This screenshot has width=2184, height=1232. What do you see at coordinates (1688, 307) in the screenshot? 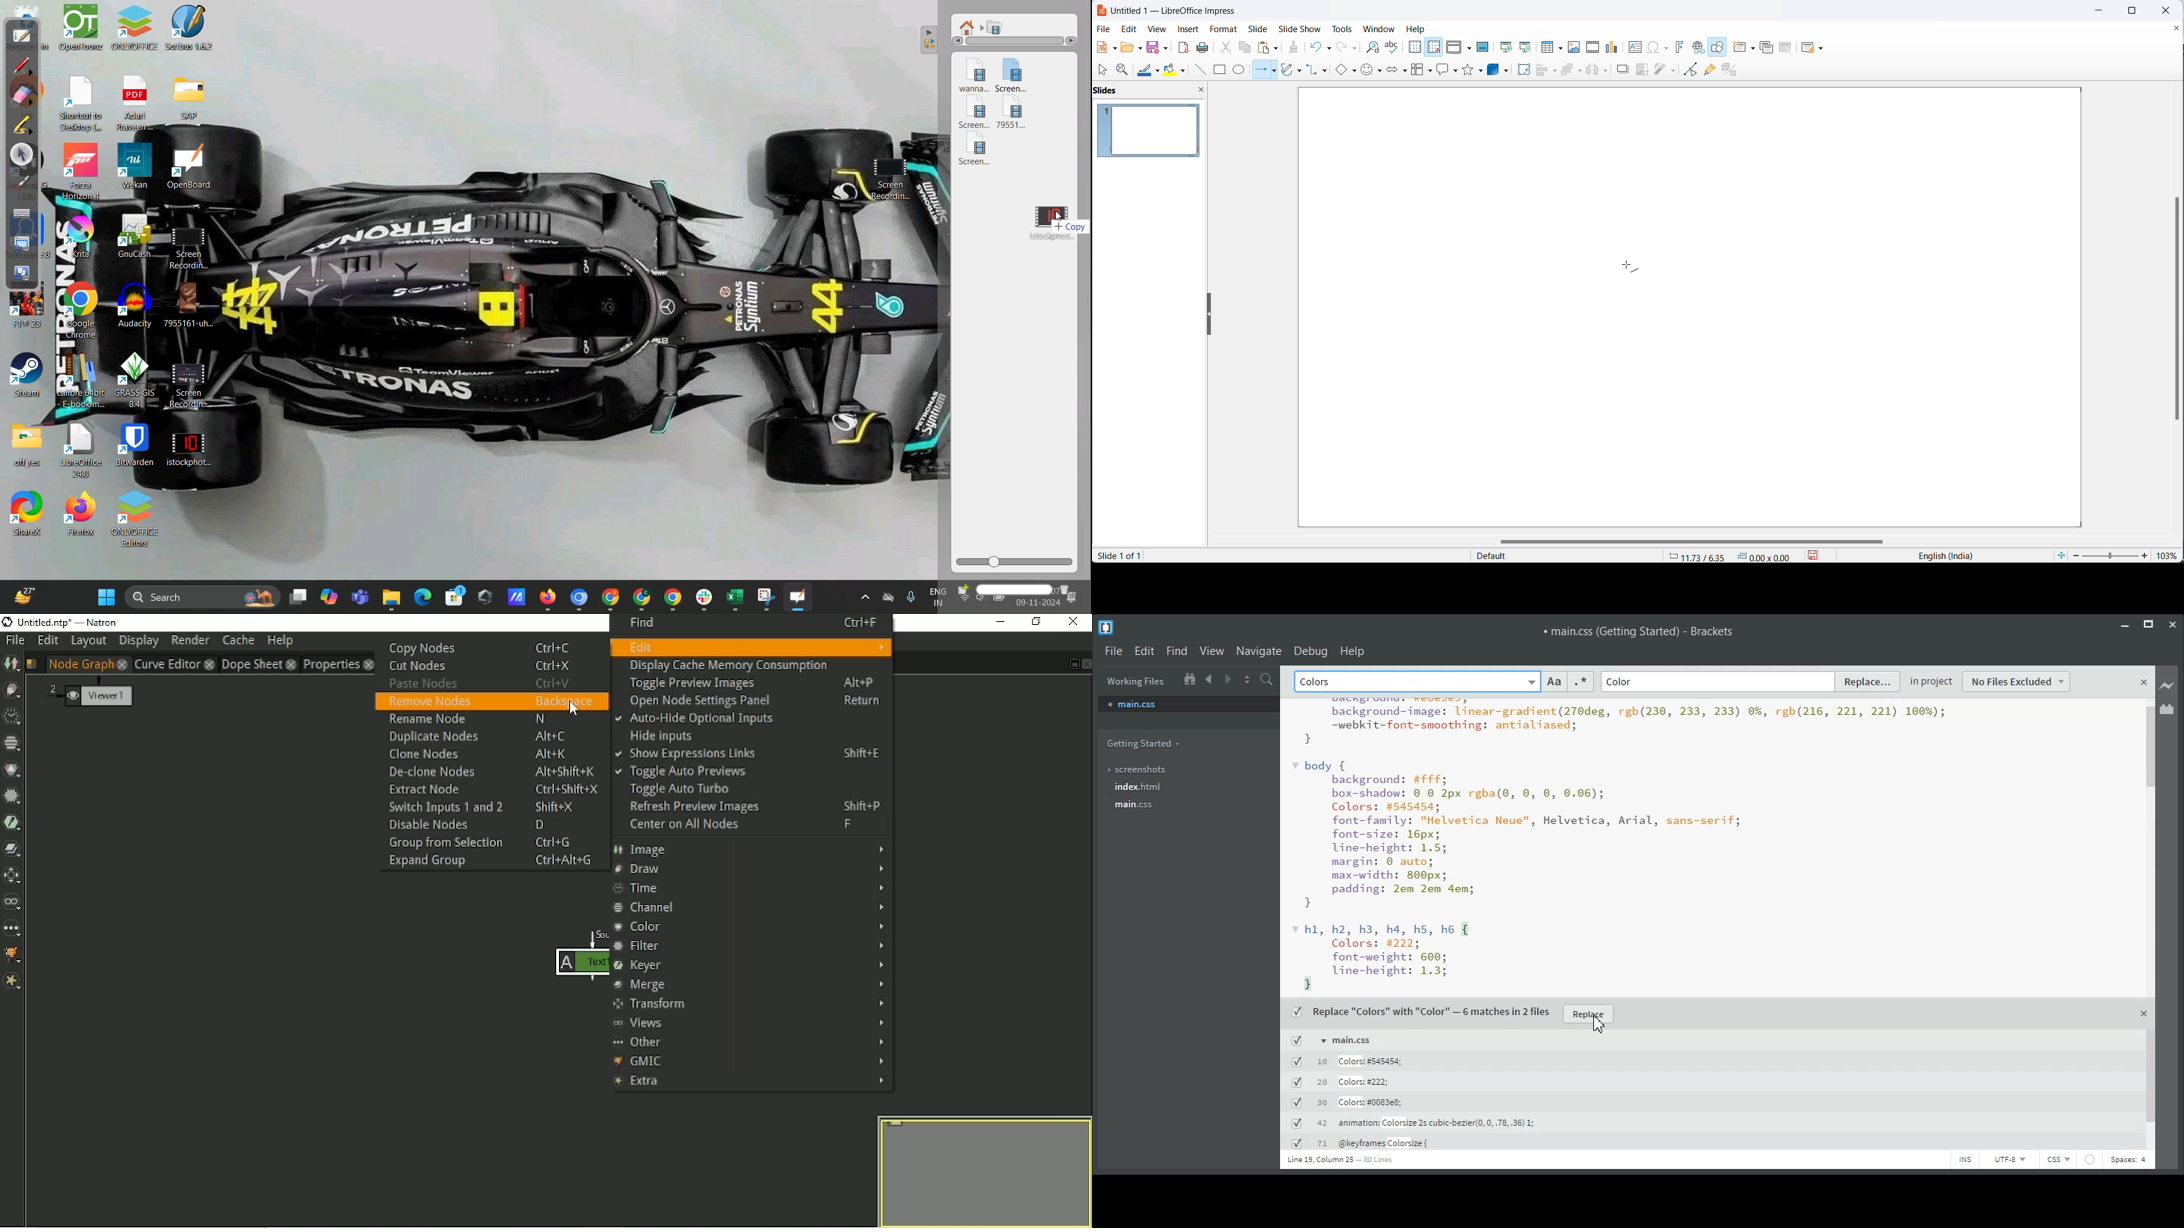
I see `empty page` at bounding box center [1688, 307].